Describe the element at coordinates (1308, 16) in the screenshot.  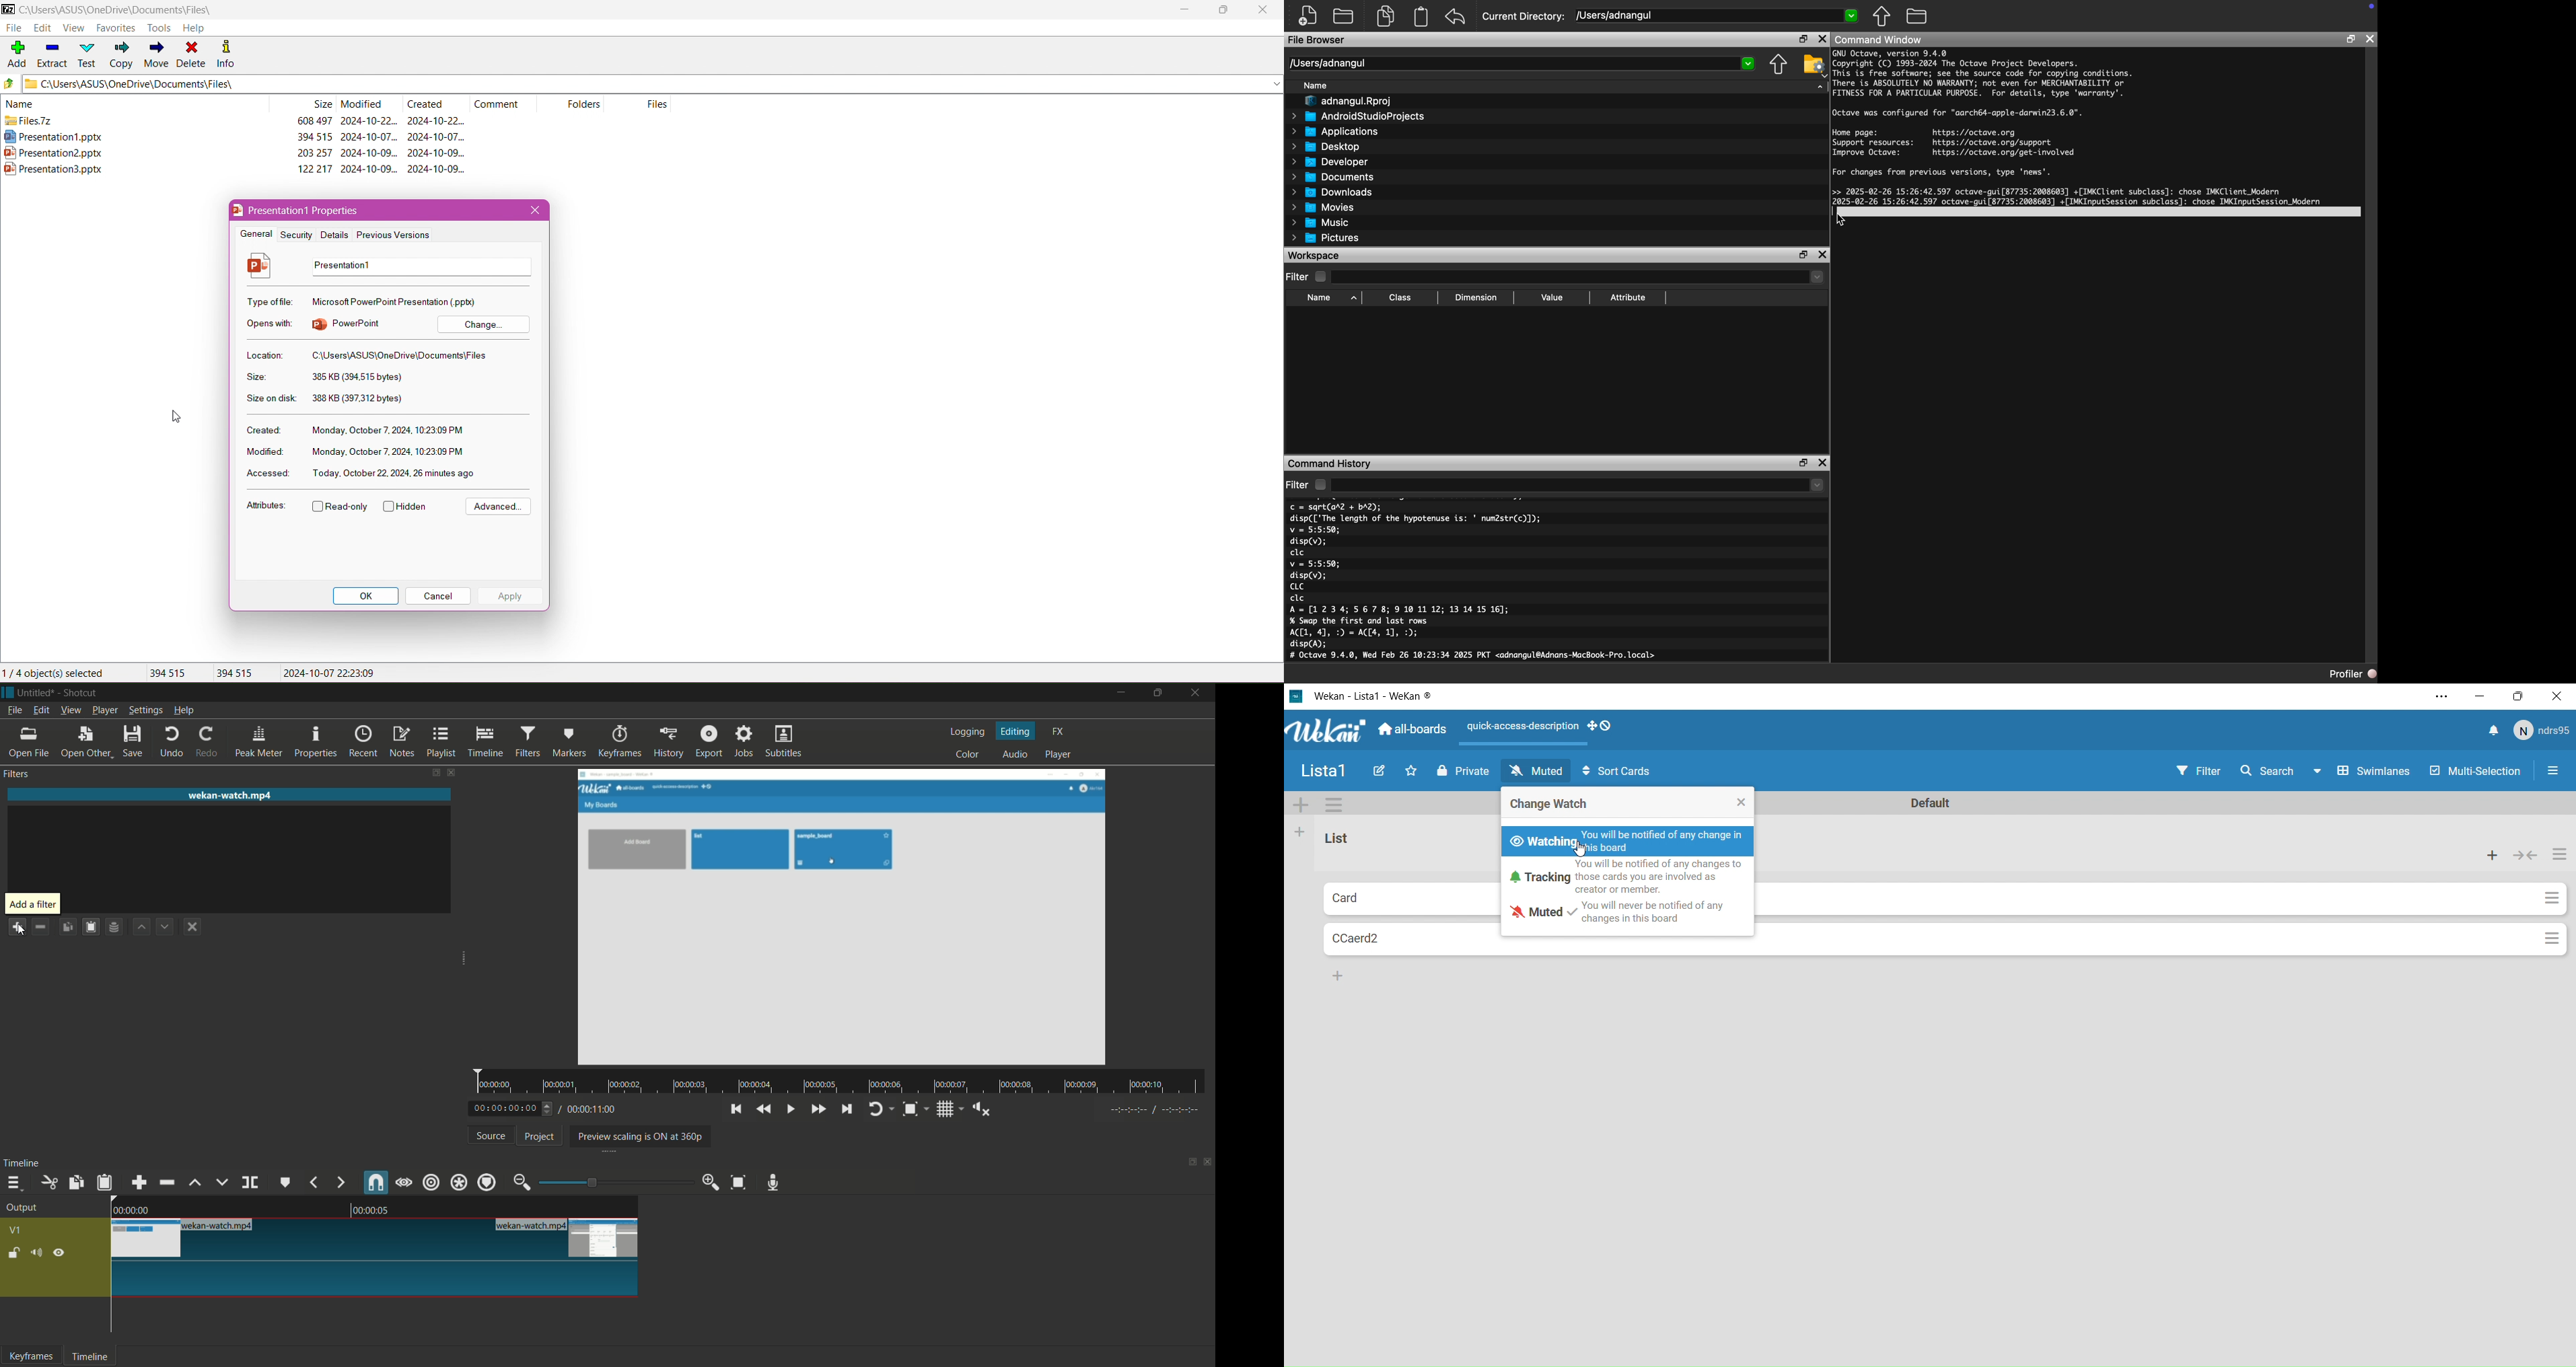
I see `Add file` at that location.